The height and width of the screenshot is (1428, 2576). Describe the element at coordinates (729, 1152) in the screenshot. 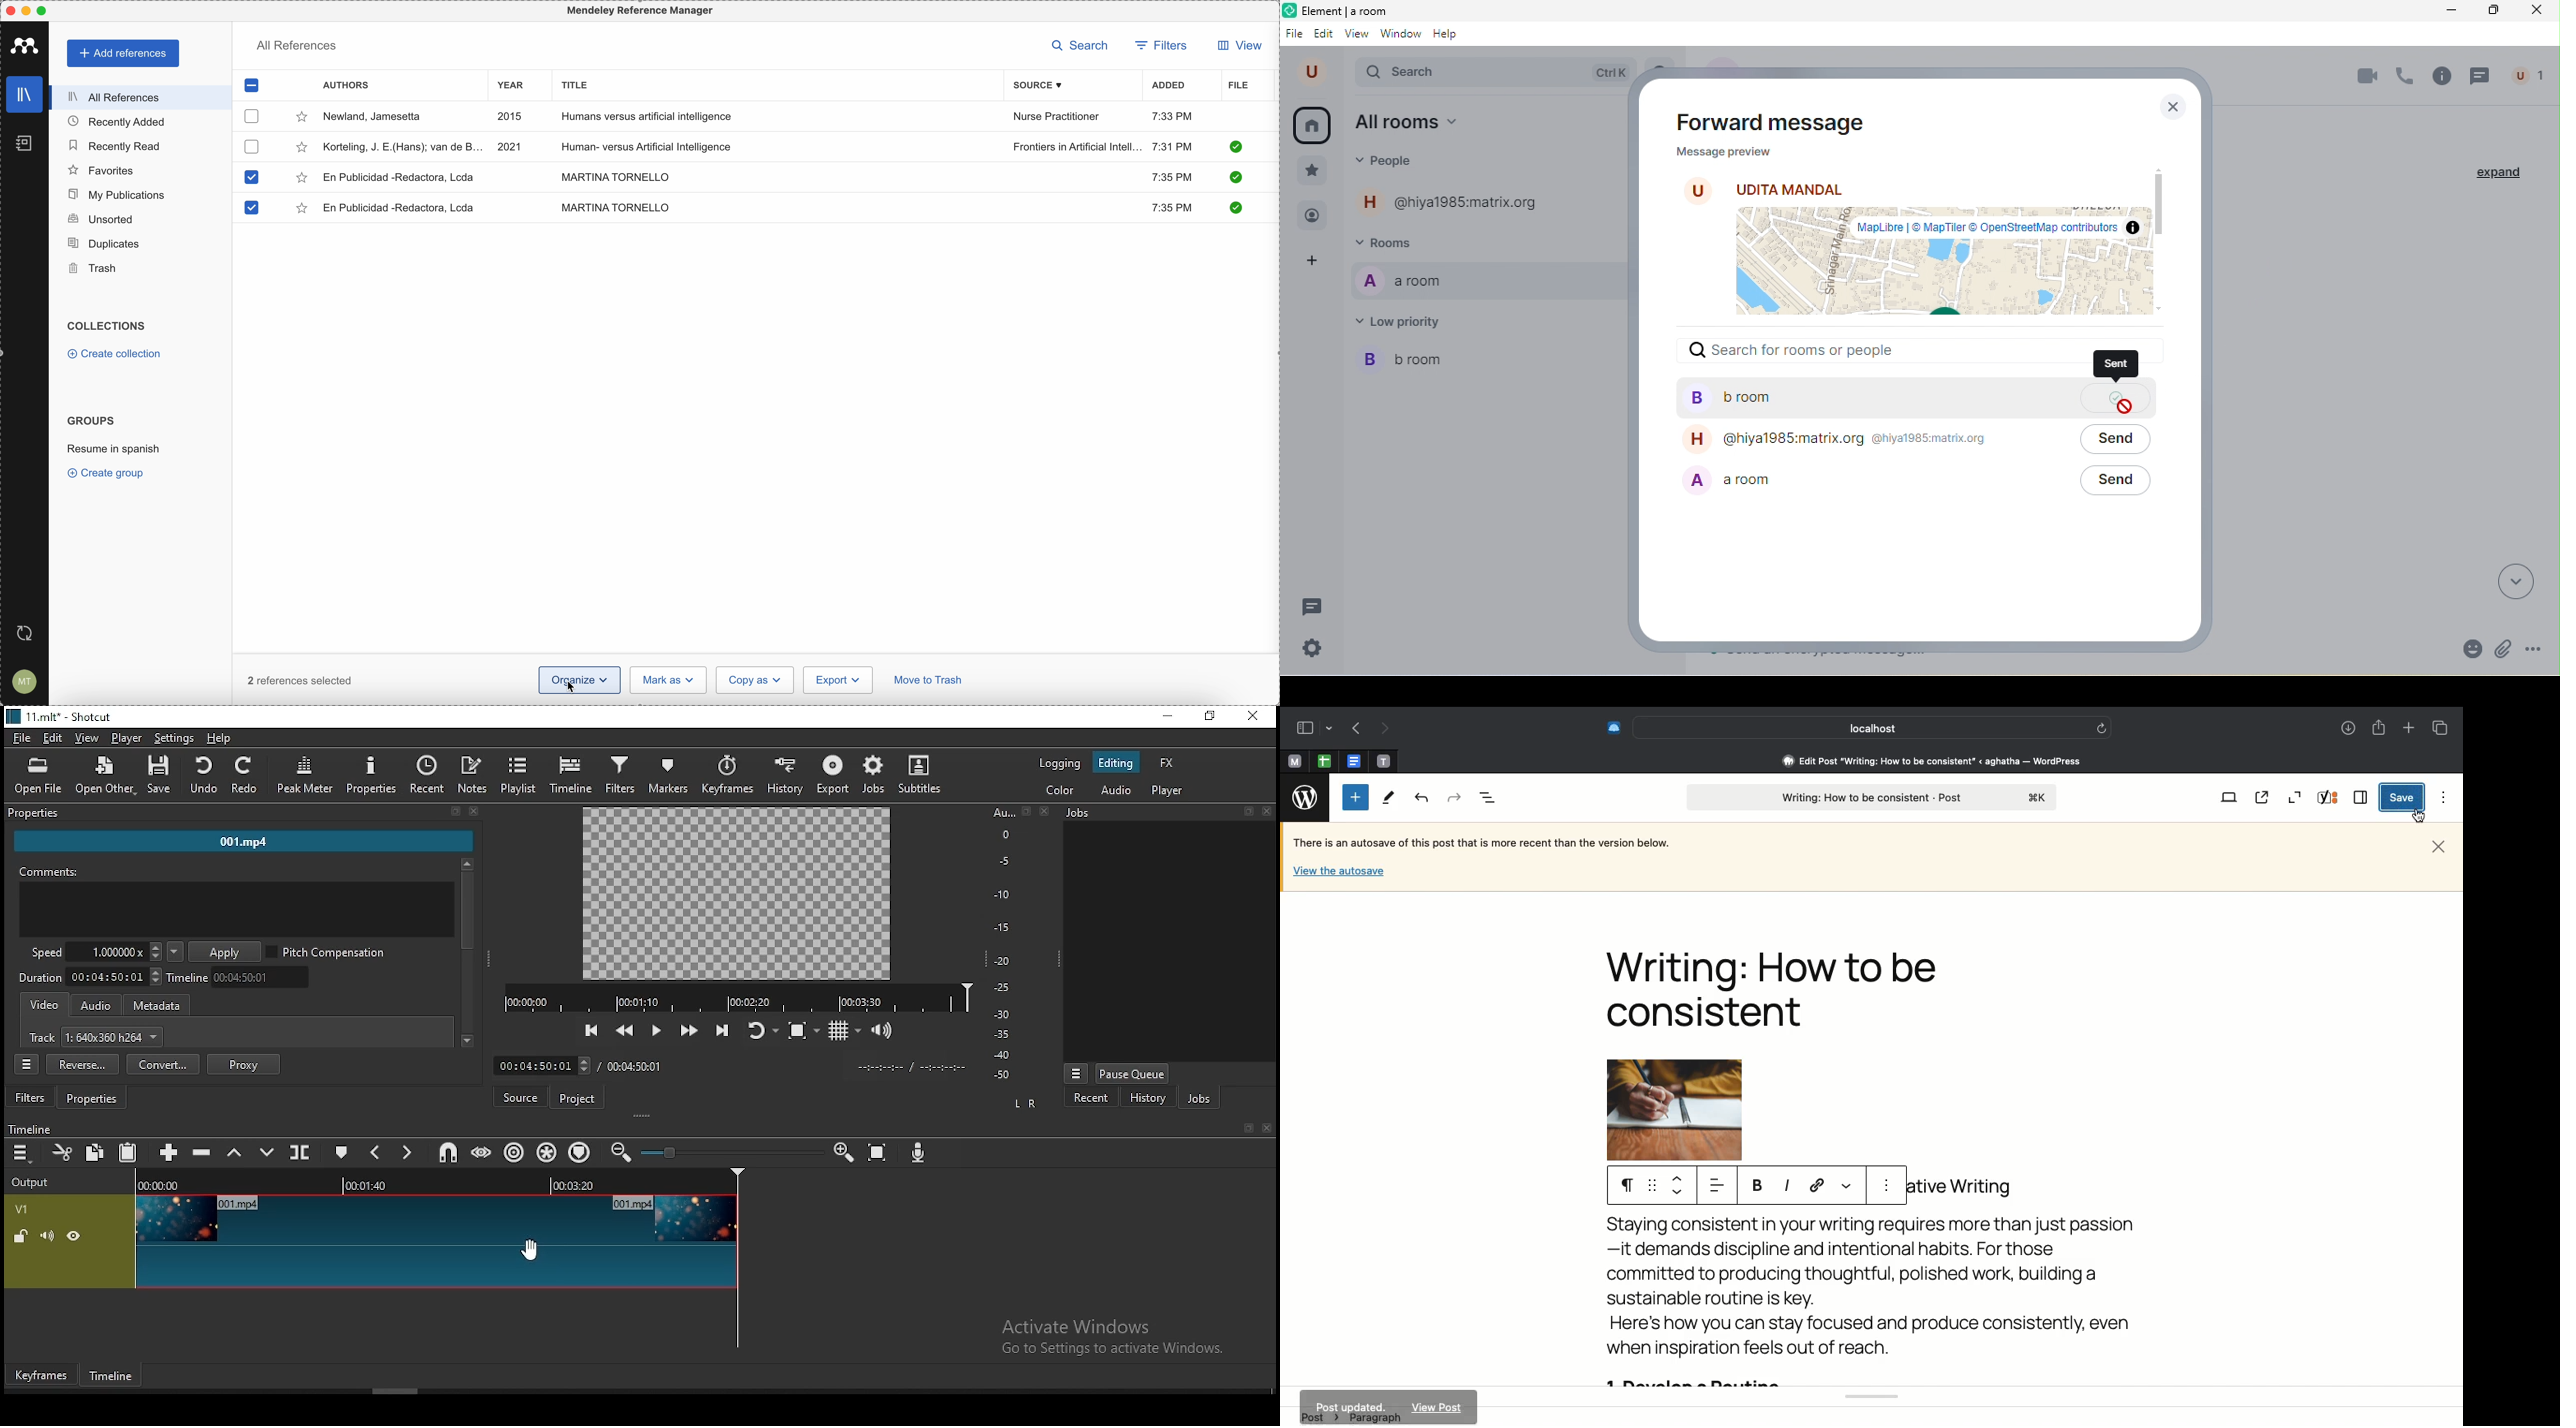

I see `zoom bar` at that location.